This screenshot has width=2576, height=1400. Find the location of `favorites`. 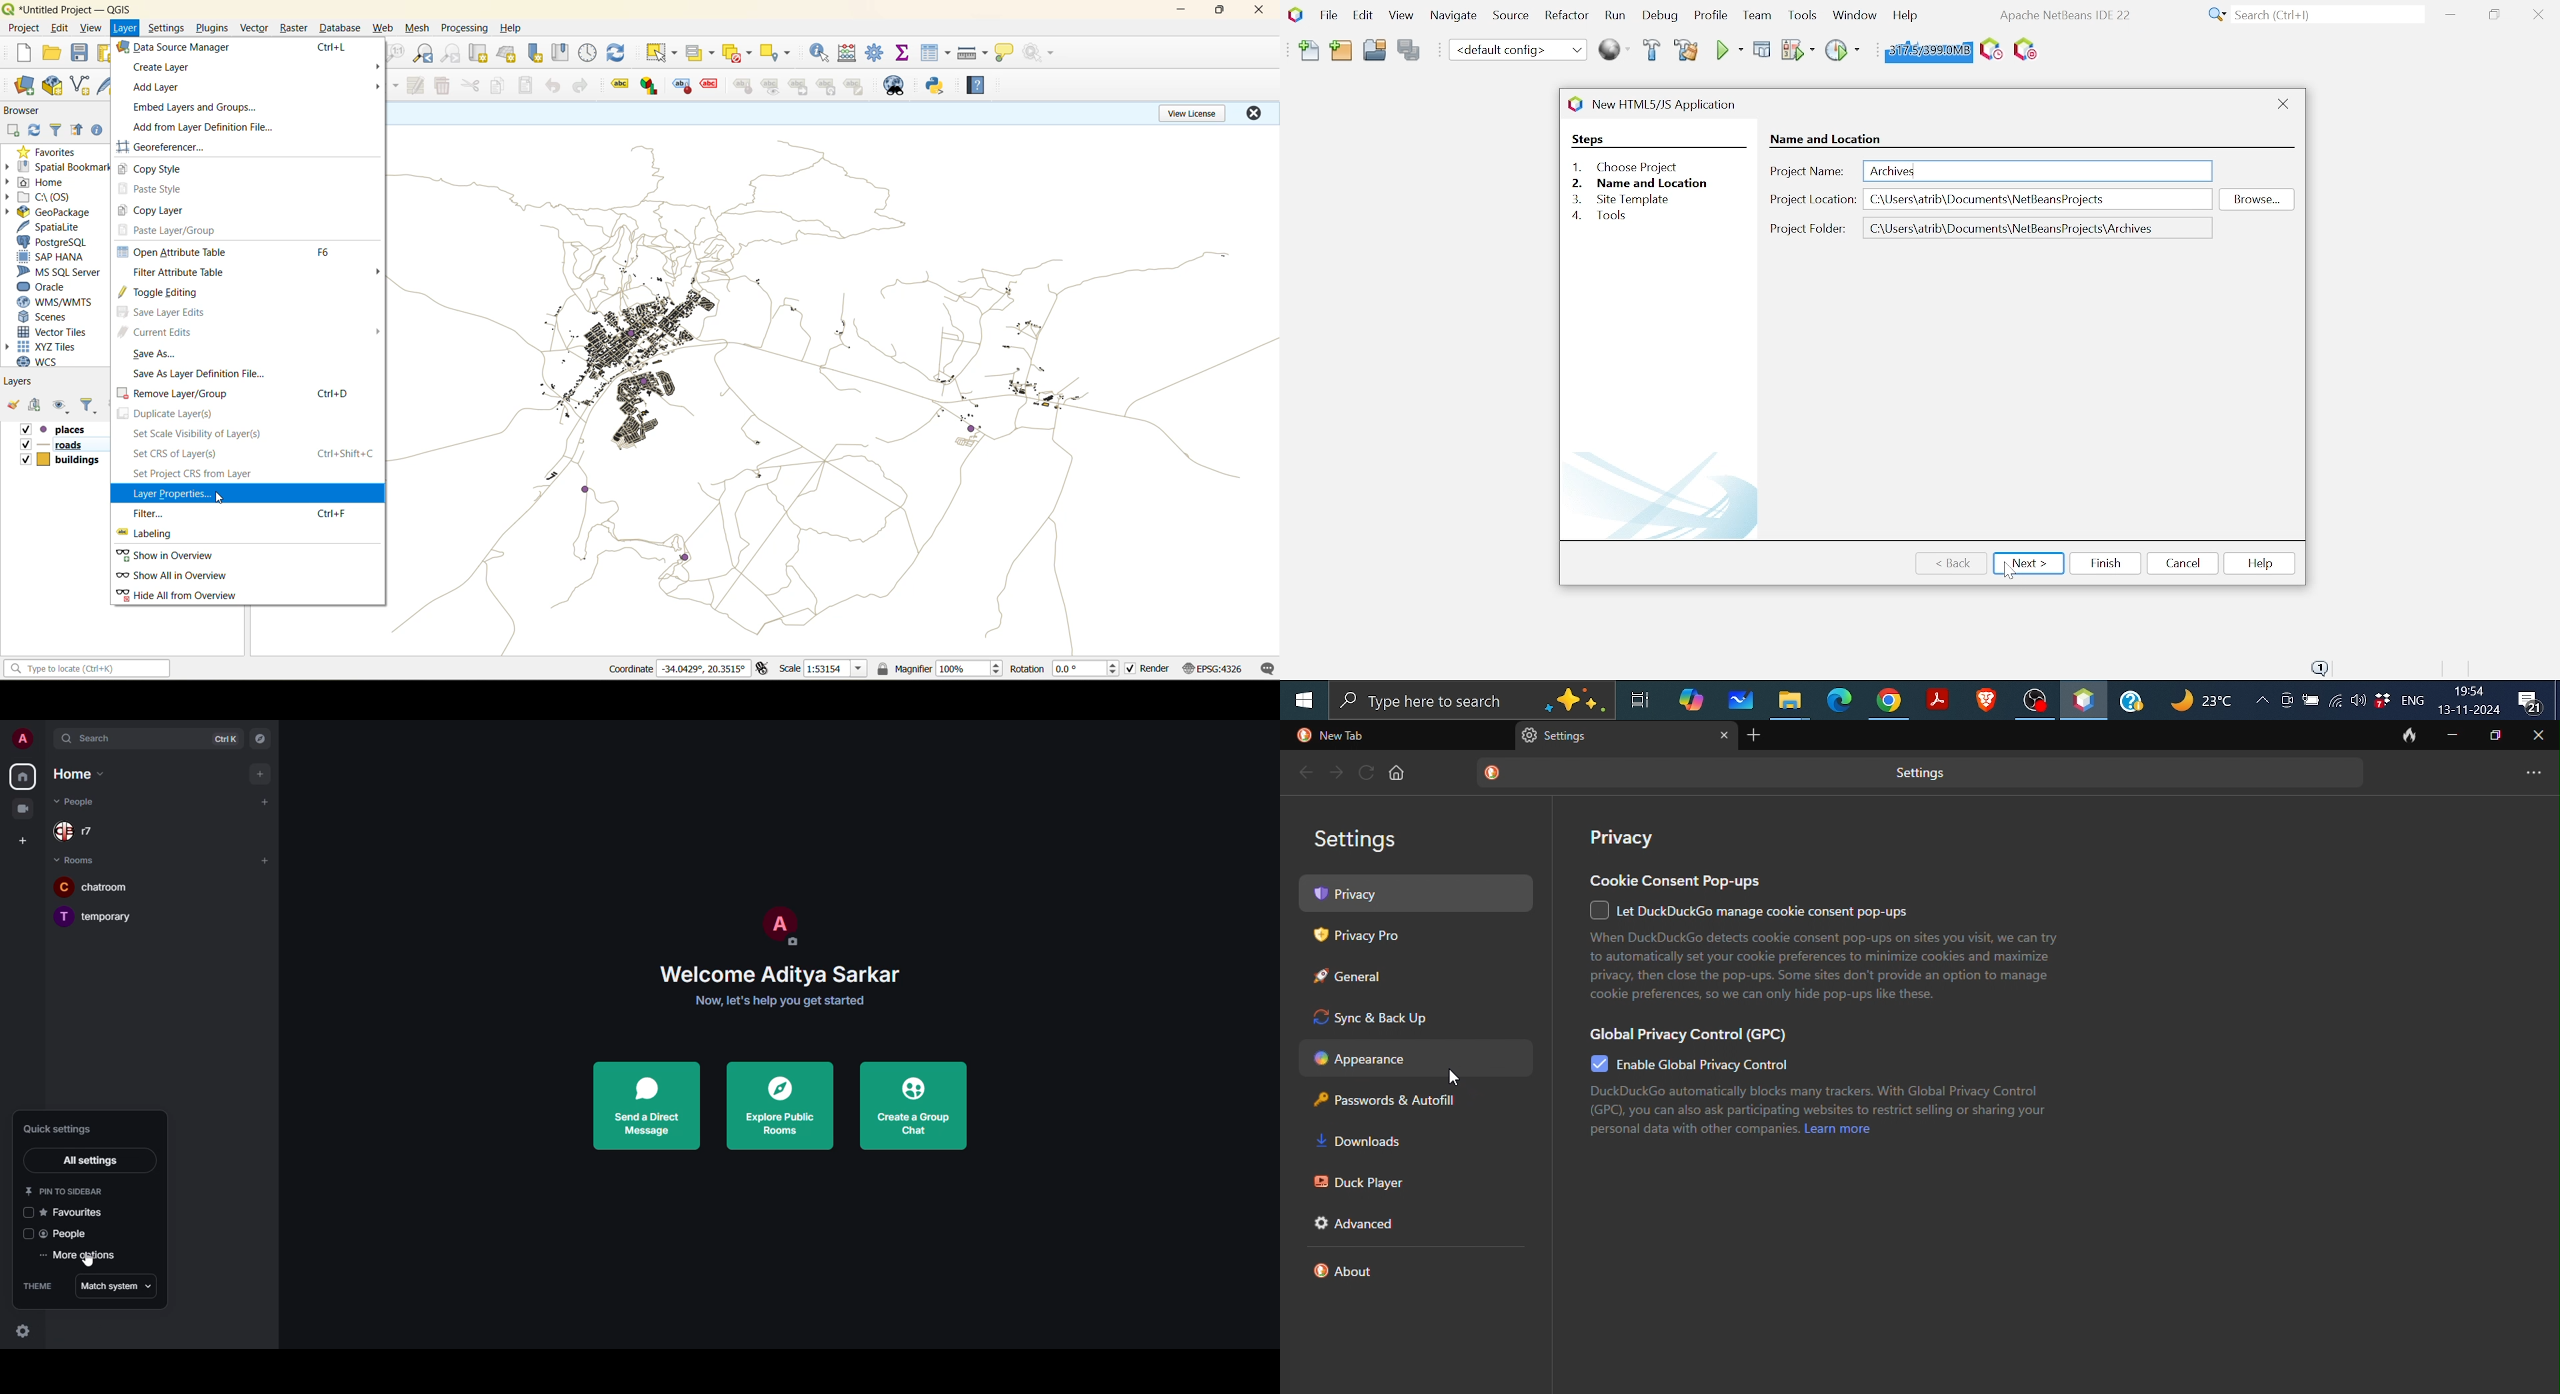

favorites is located at coordinates (73, 1215).